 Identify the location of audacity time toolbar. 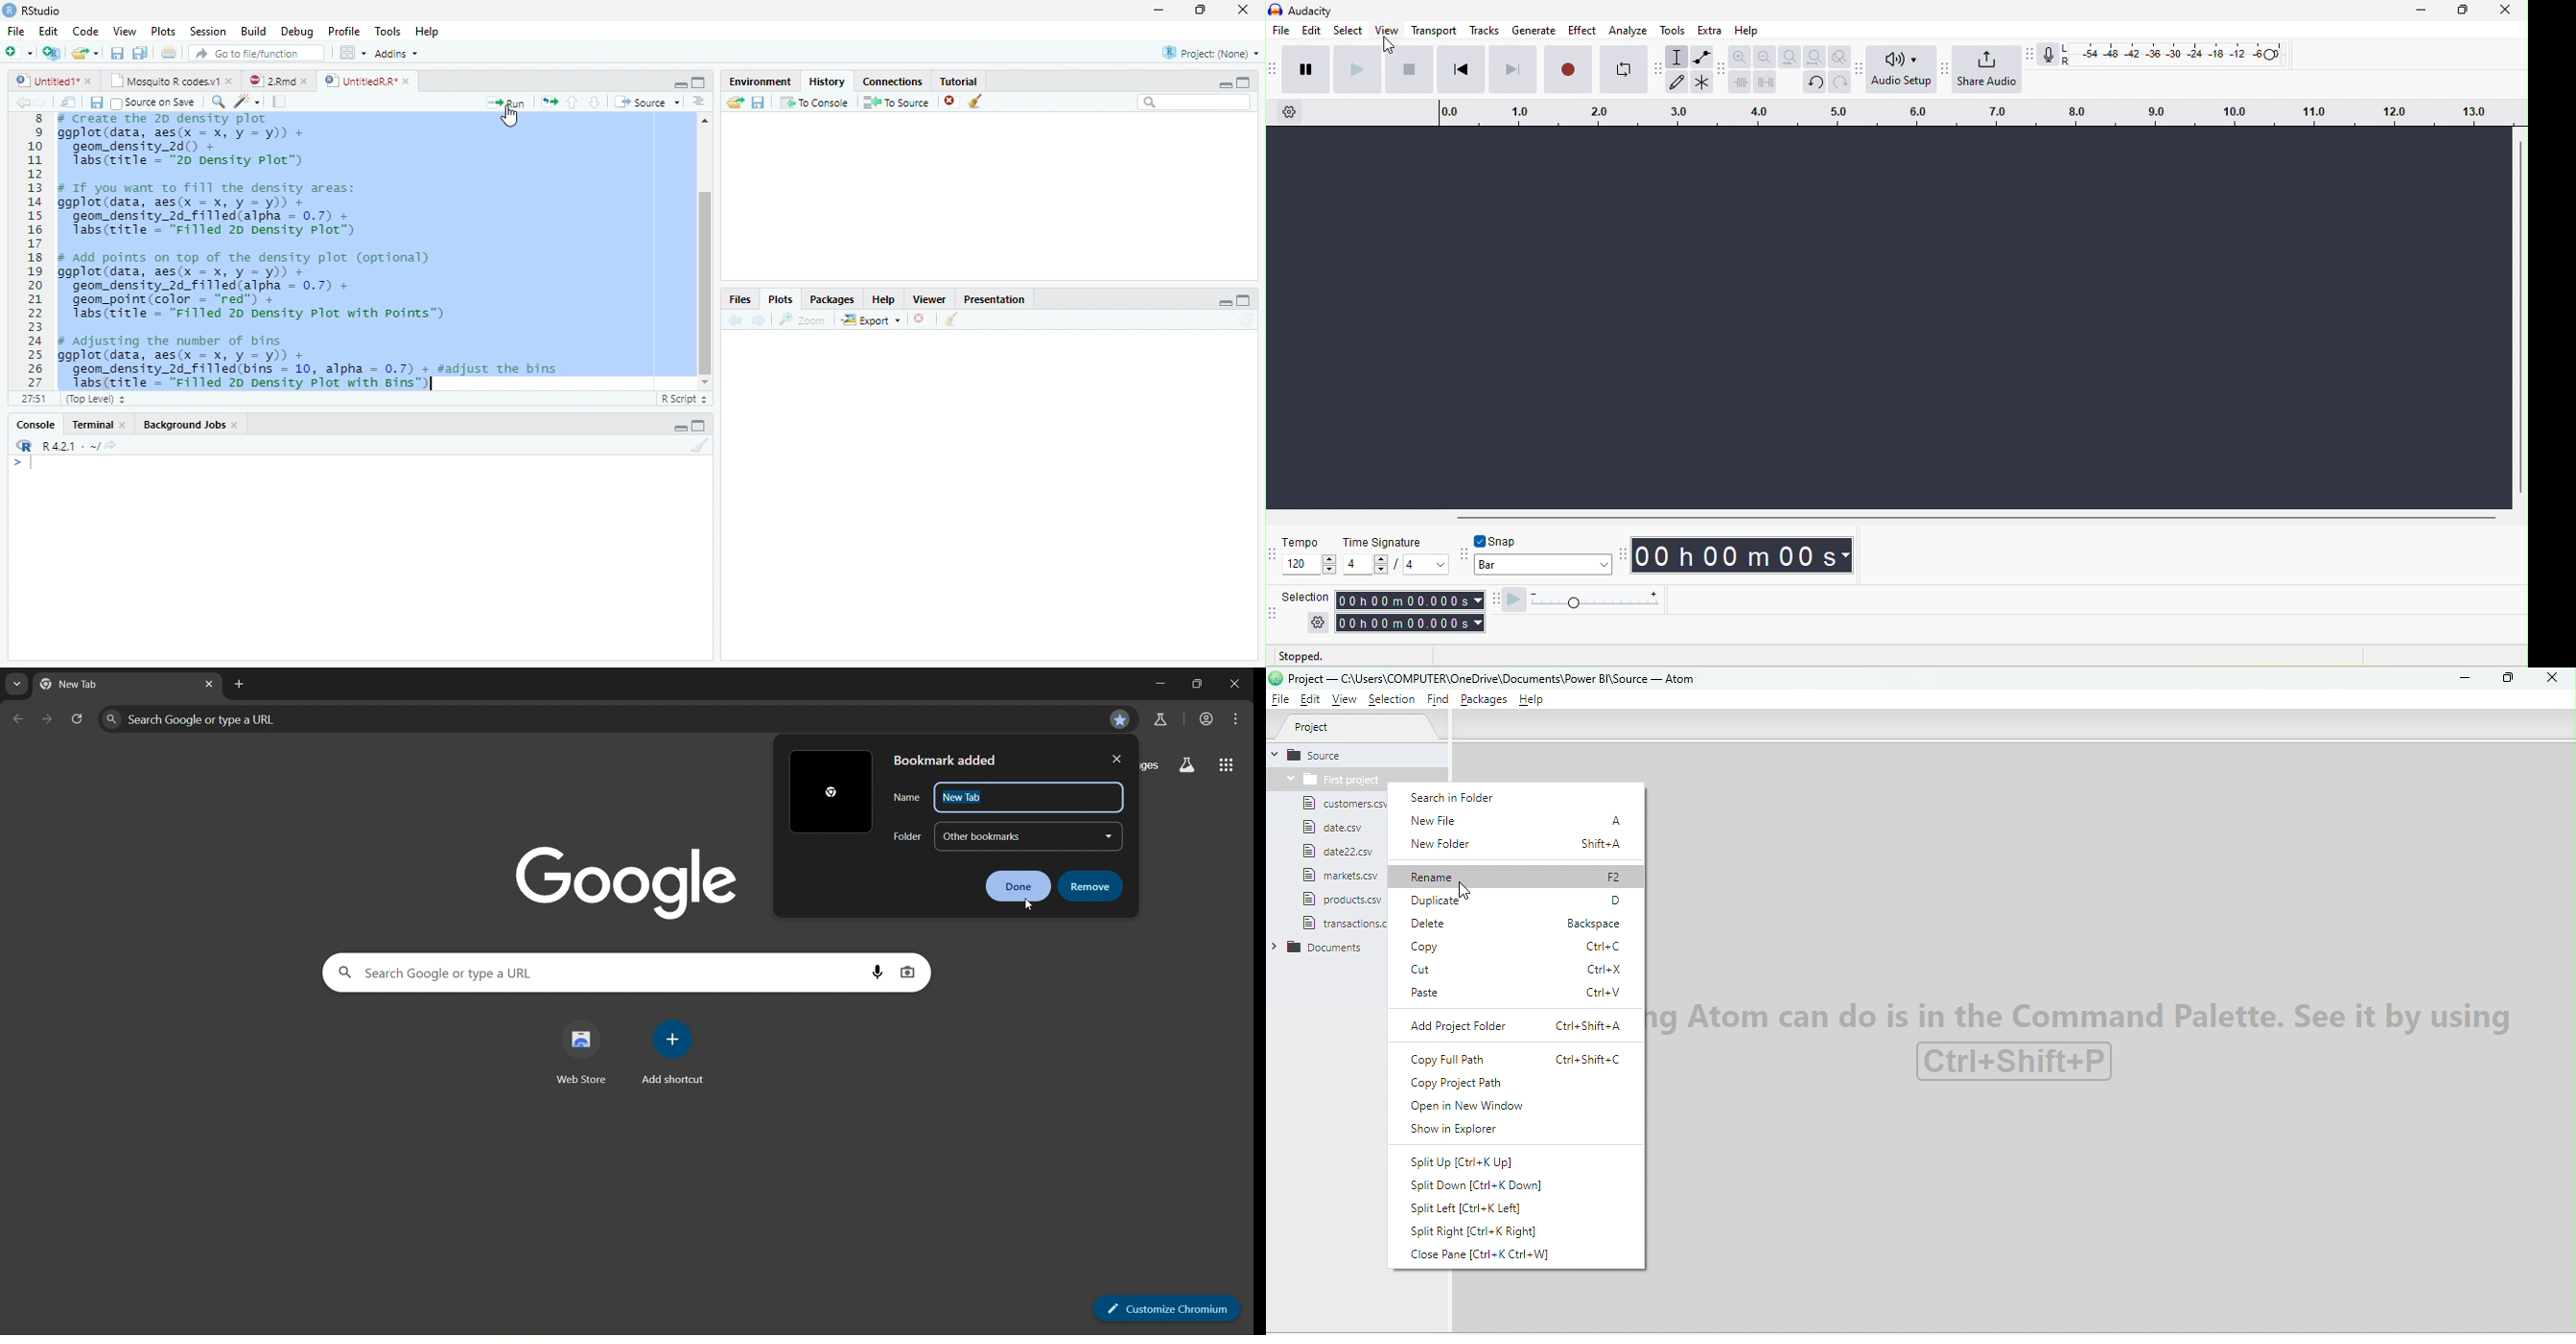
(1621, 557).